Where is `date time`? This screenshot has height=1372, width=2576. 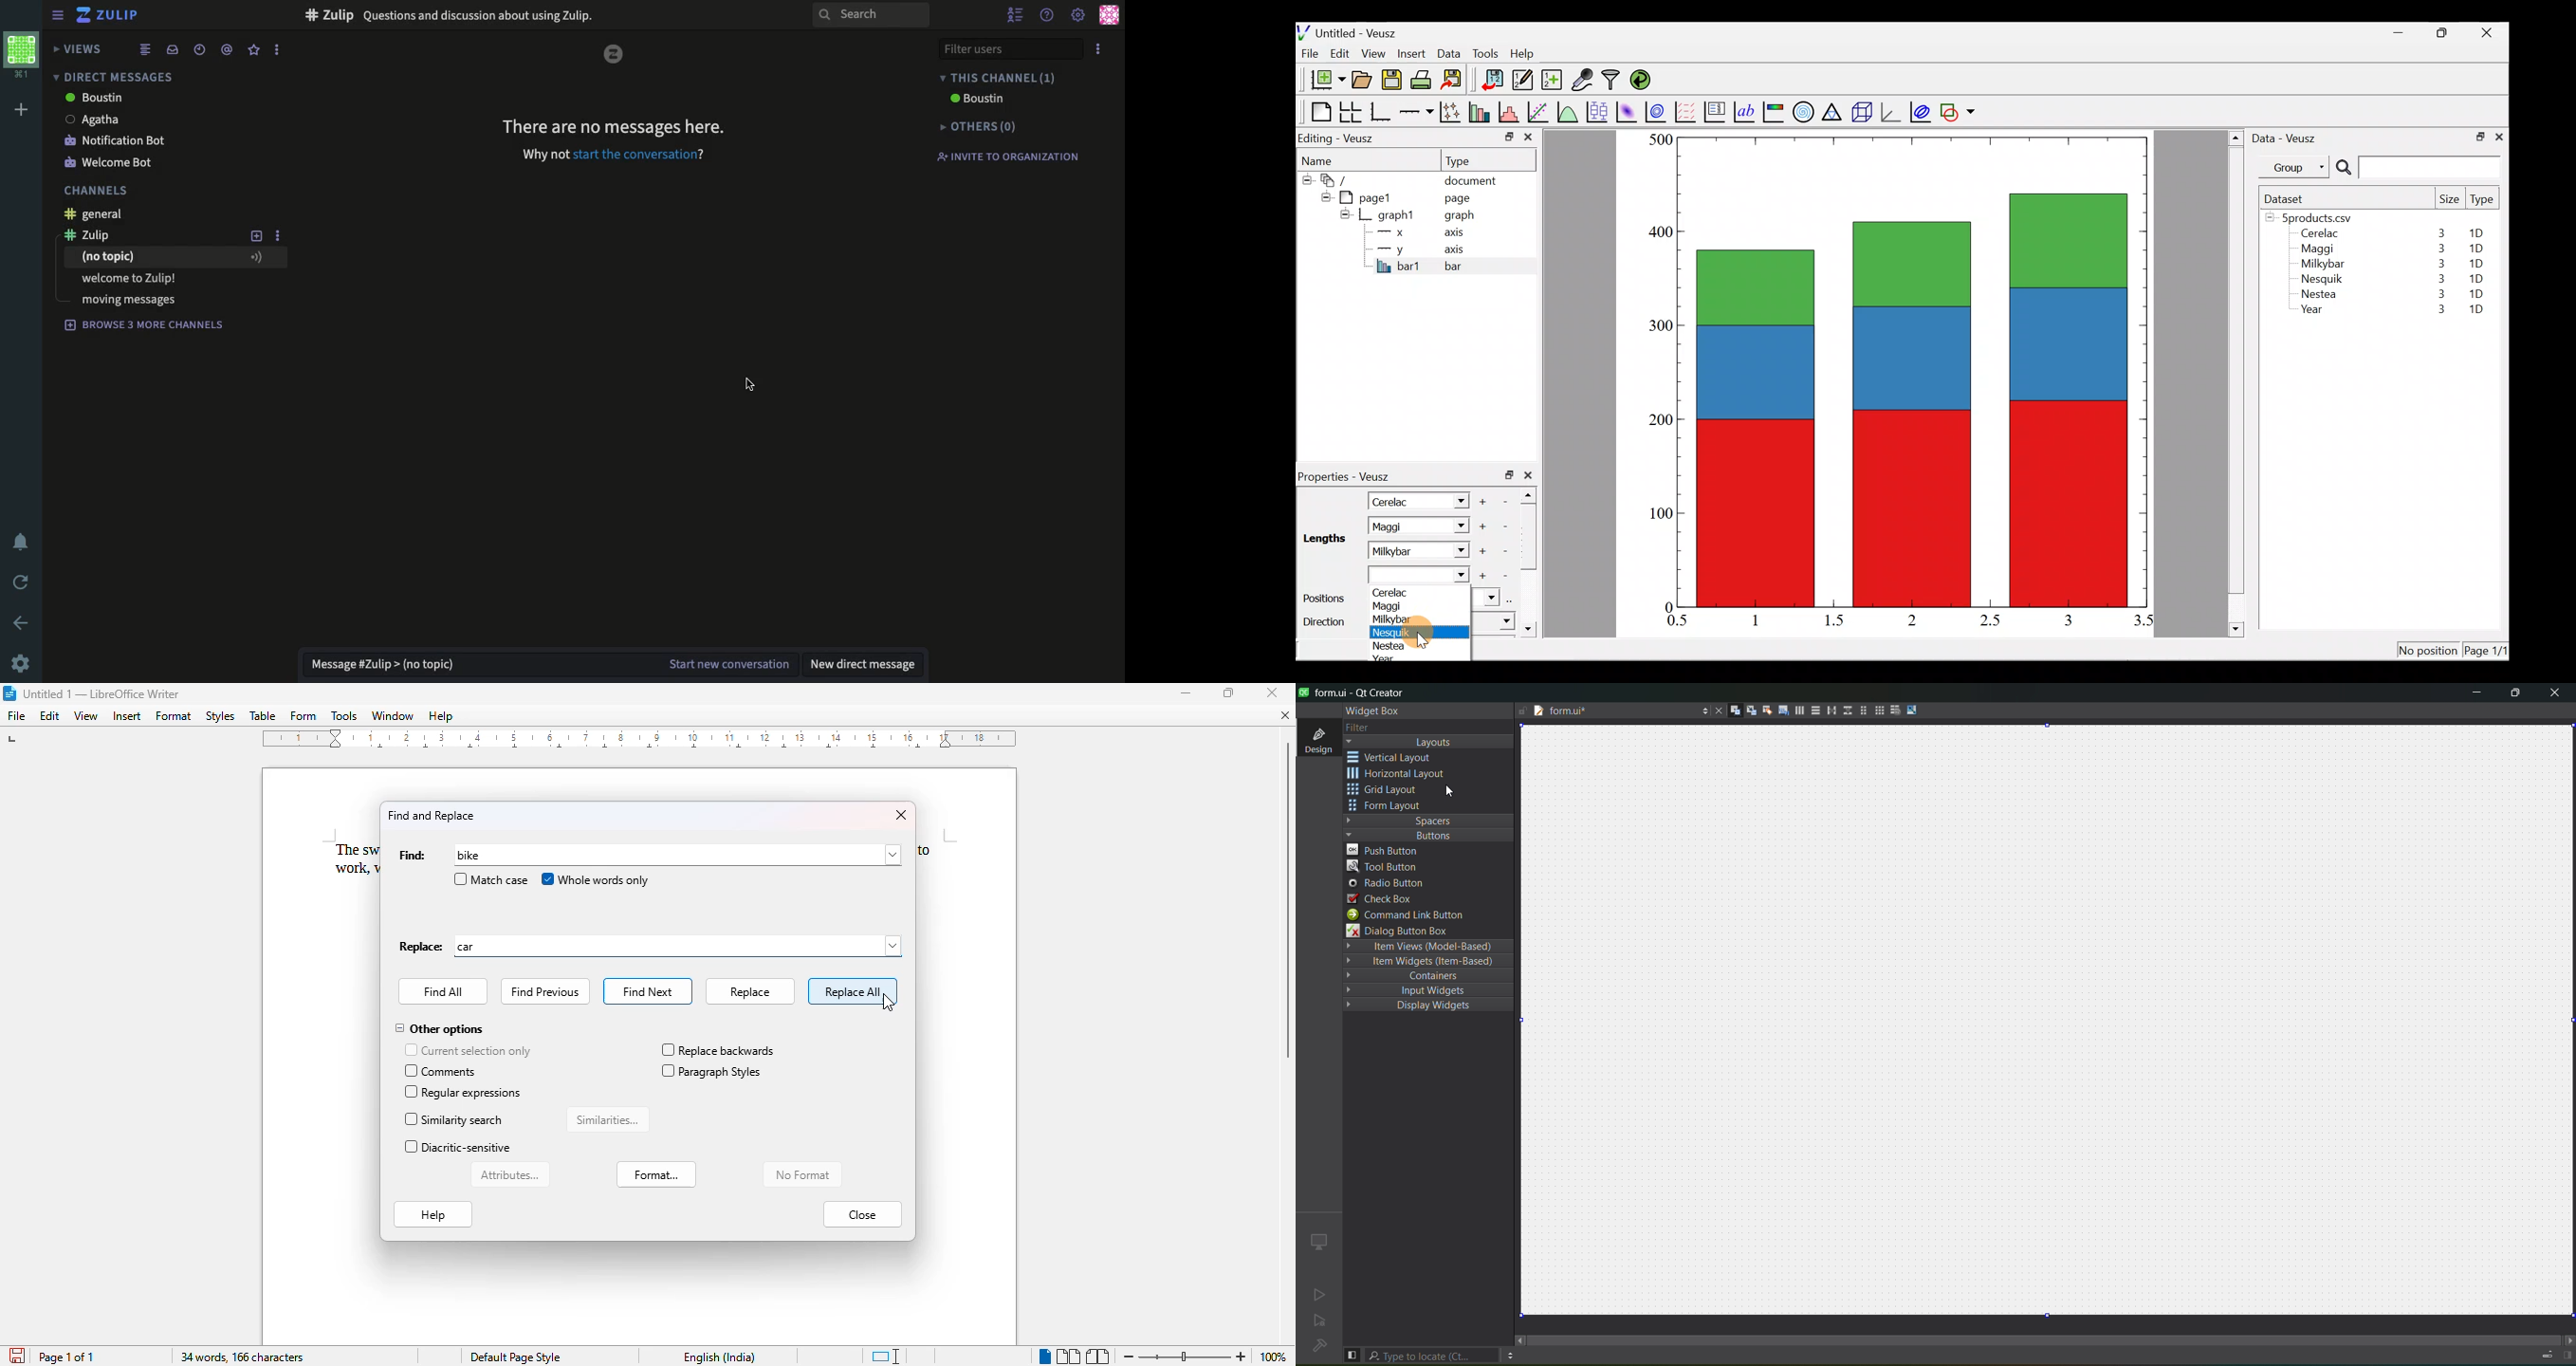
date time is located at coordinates (200, 49).